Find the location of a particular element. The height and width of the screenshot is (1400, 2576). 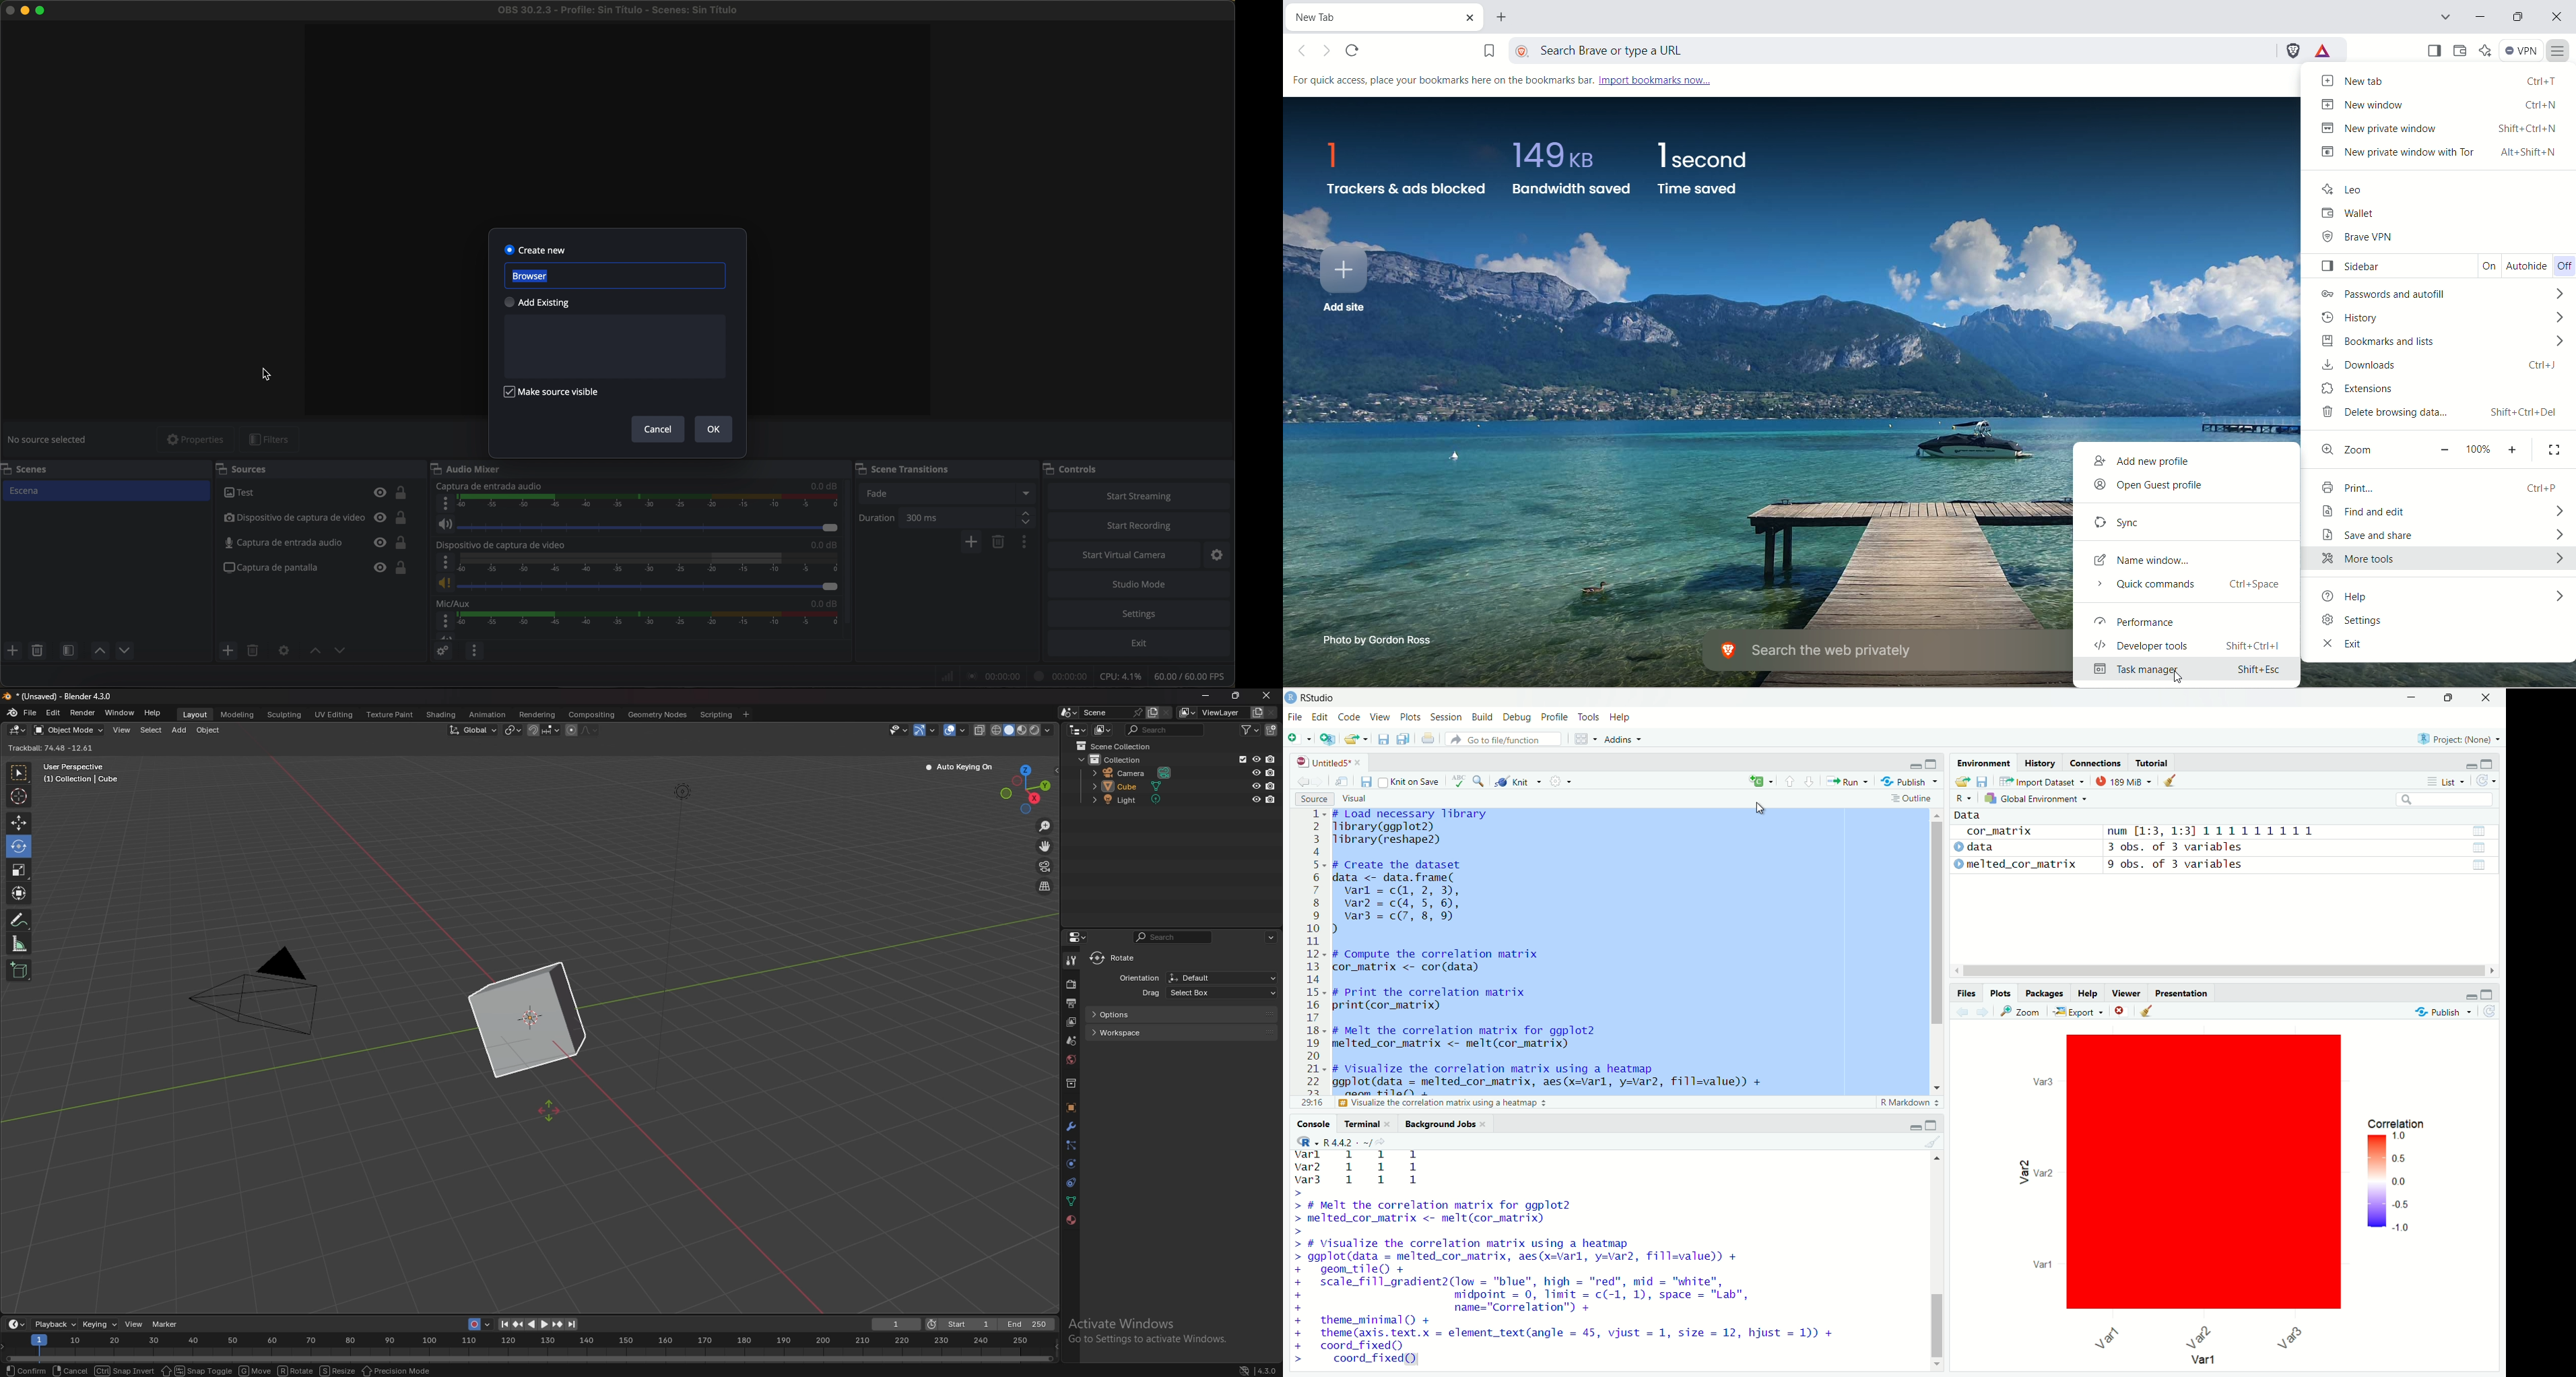

settings is located at coordinates (1560, 781).